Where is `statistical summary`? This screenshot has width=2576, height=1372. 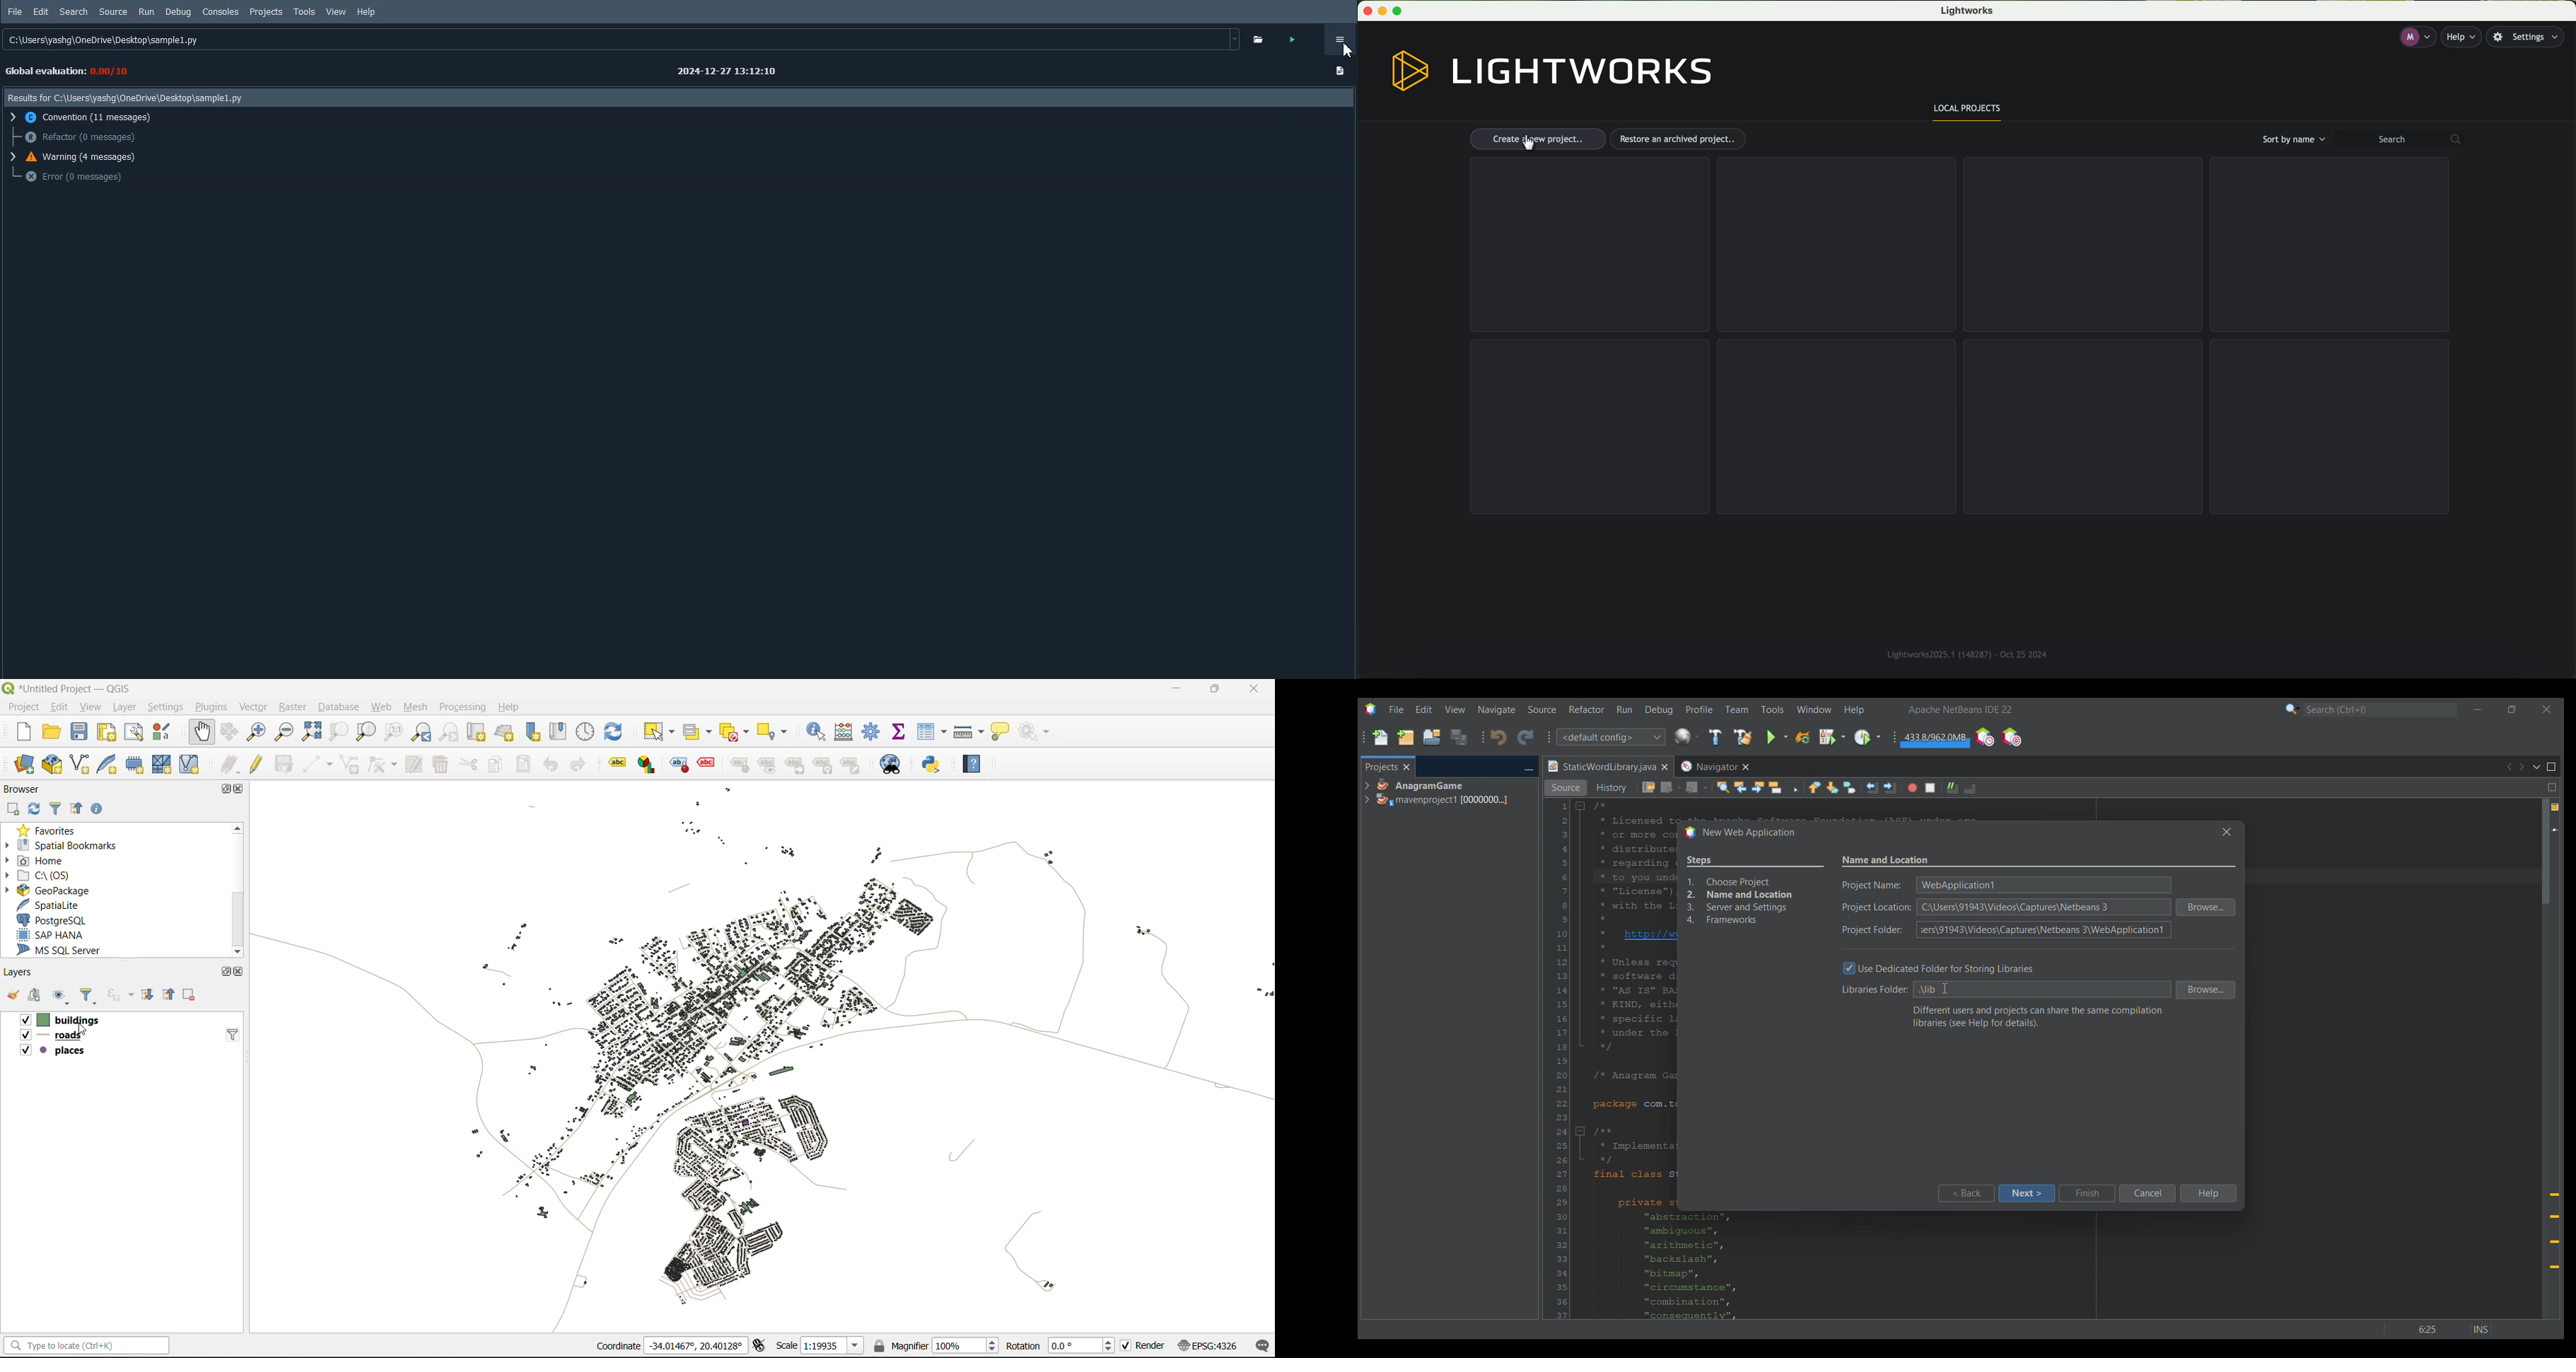 statistical summary is located at coordinates (901, 731).